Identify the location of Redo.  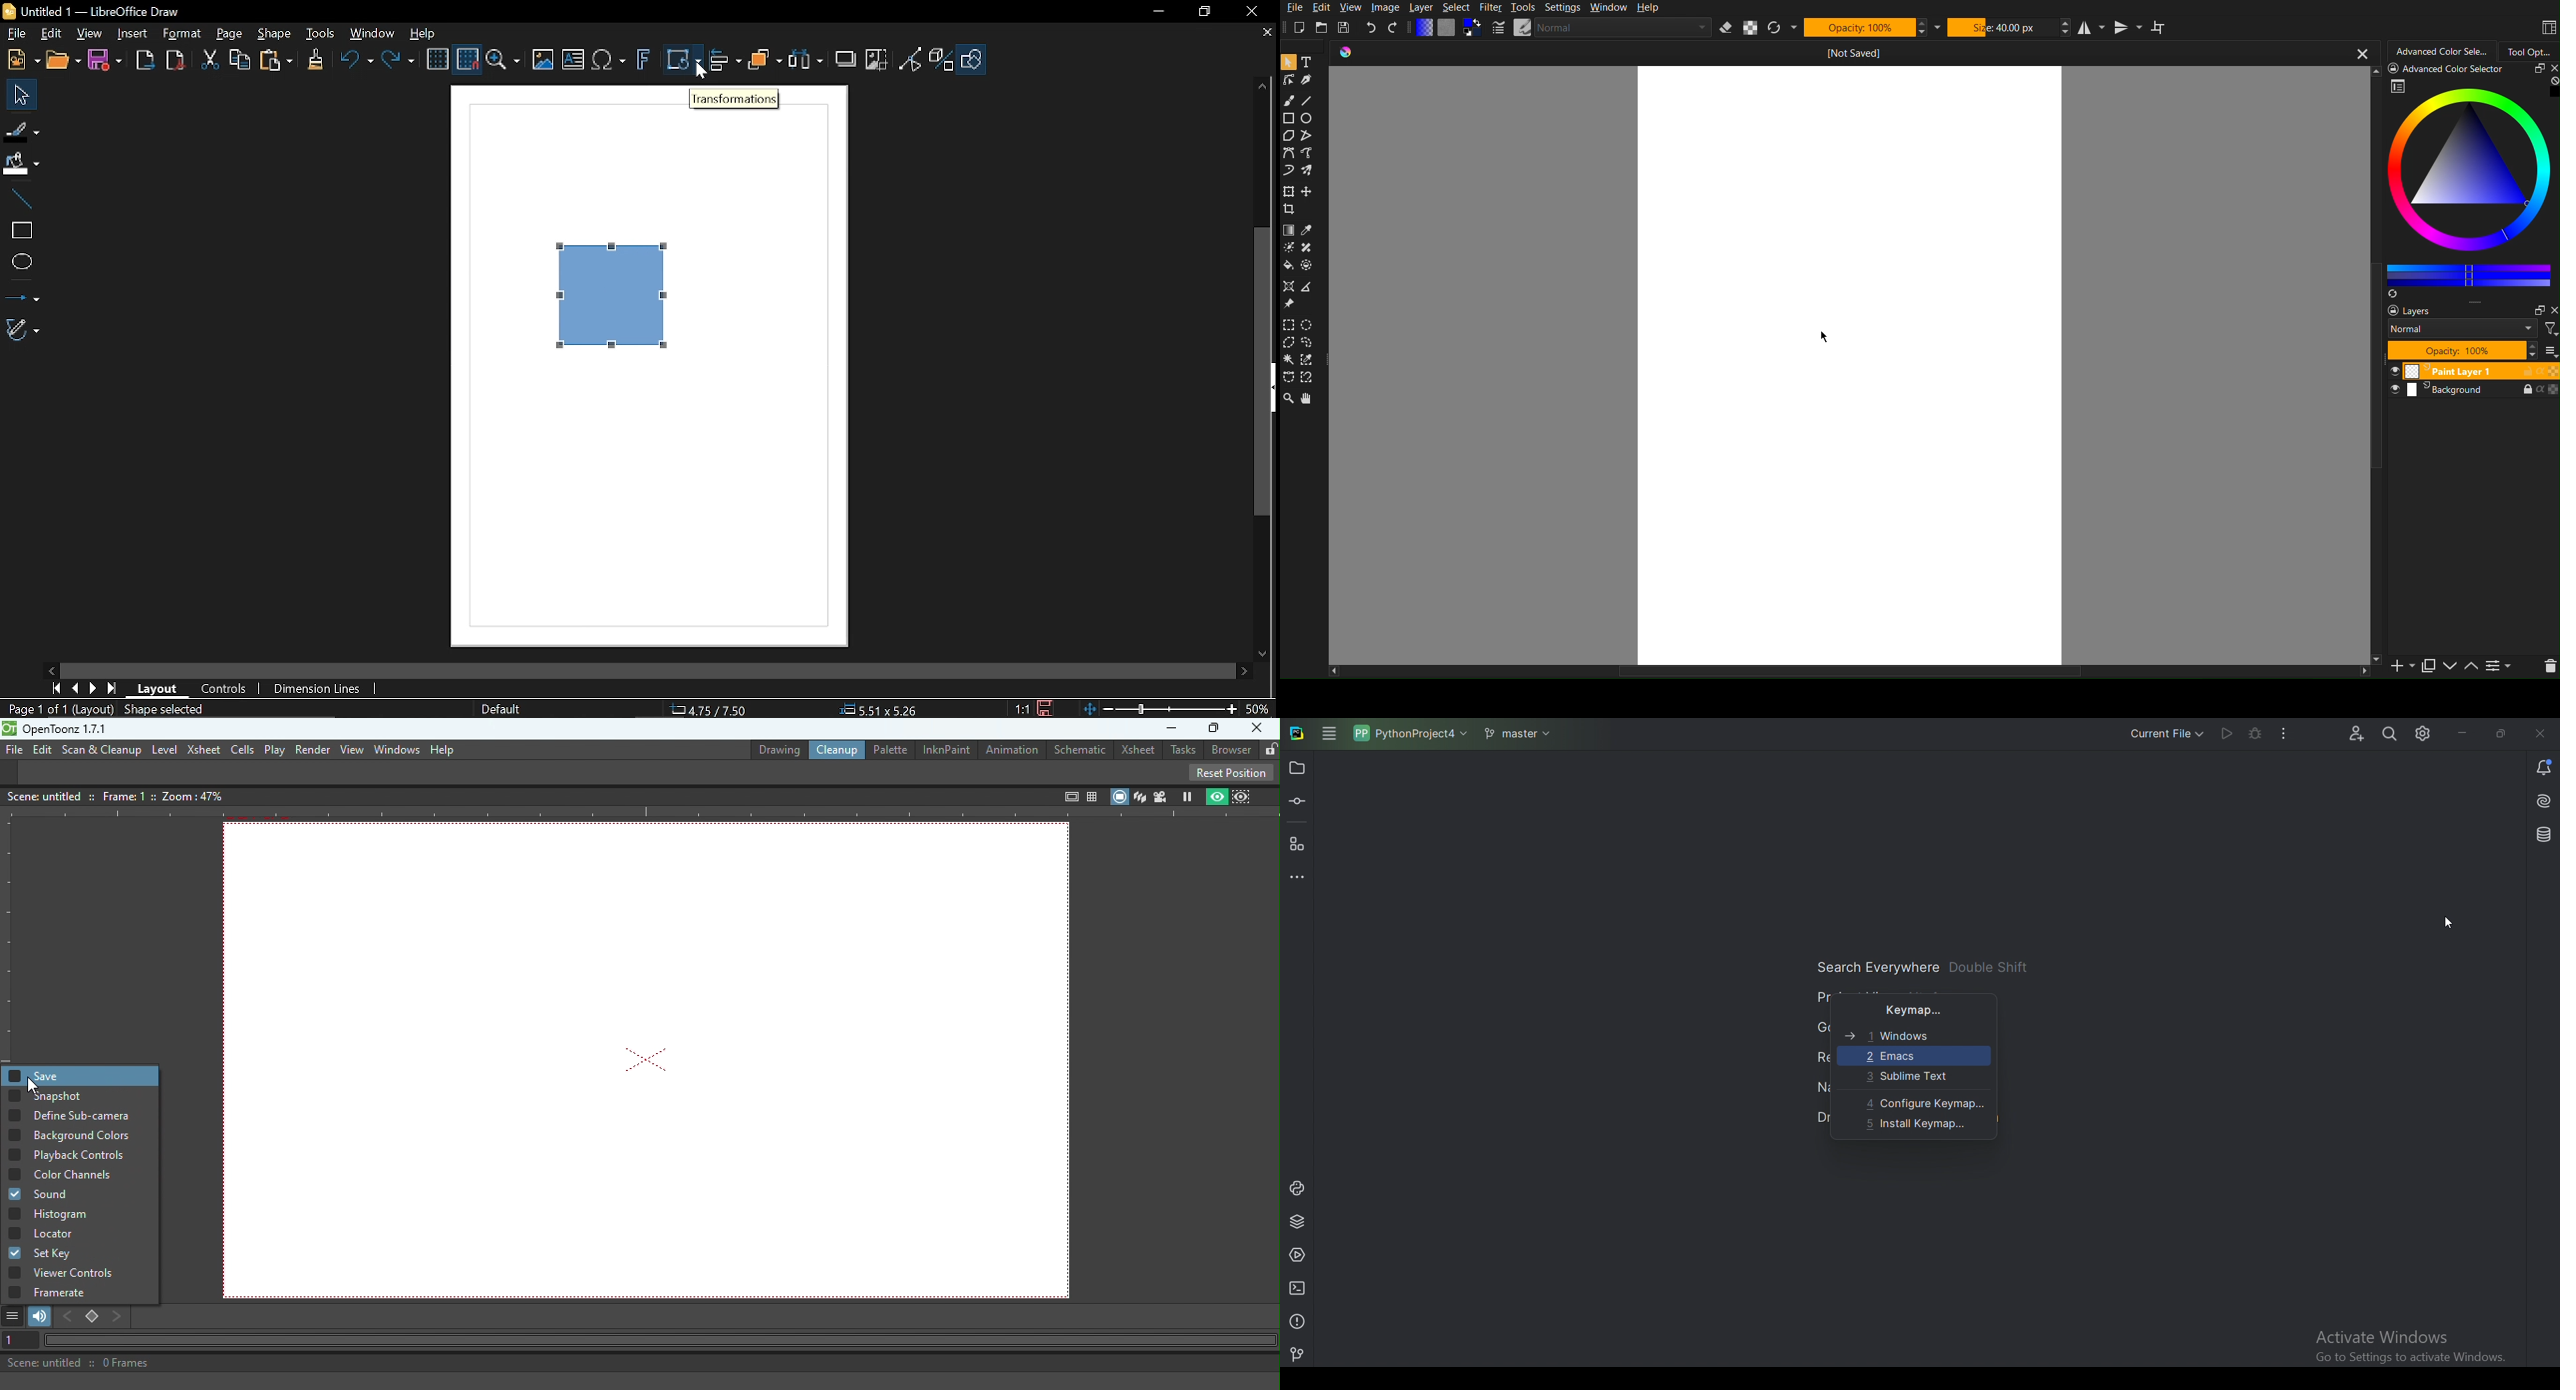
(1393, 27).